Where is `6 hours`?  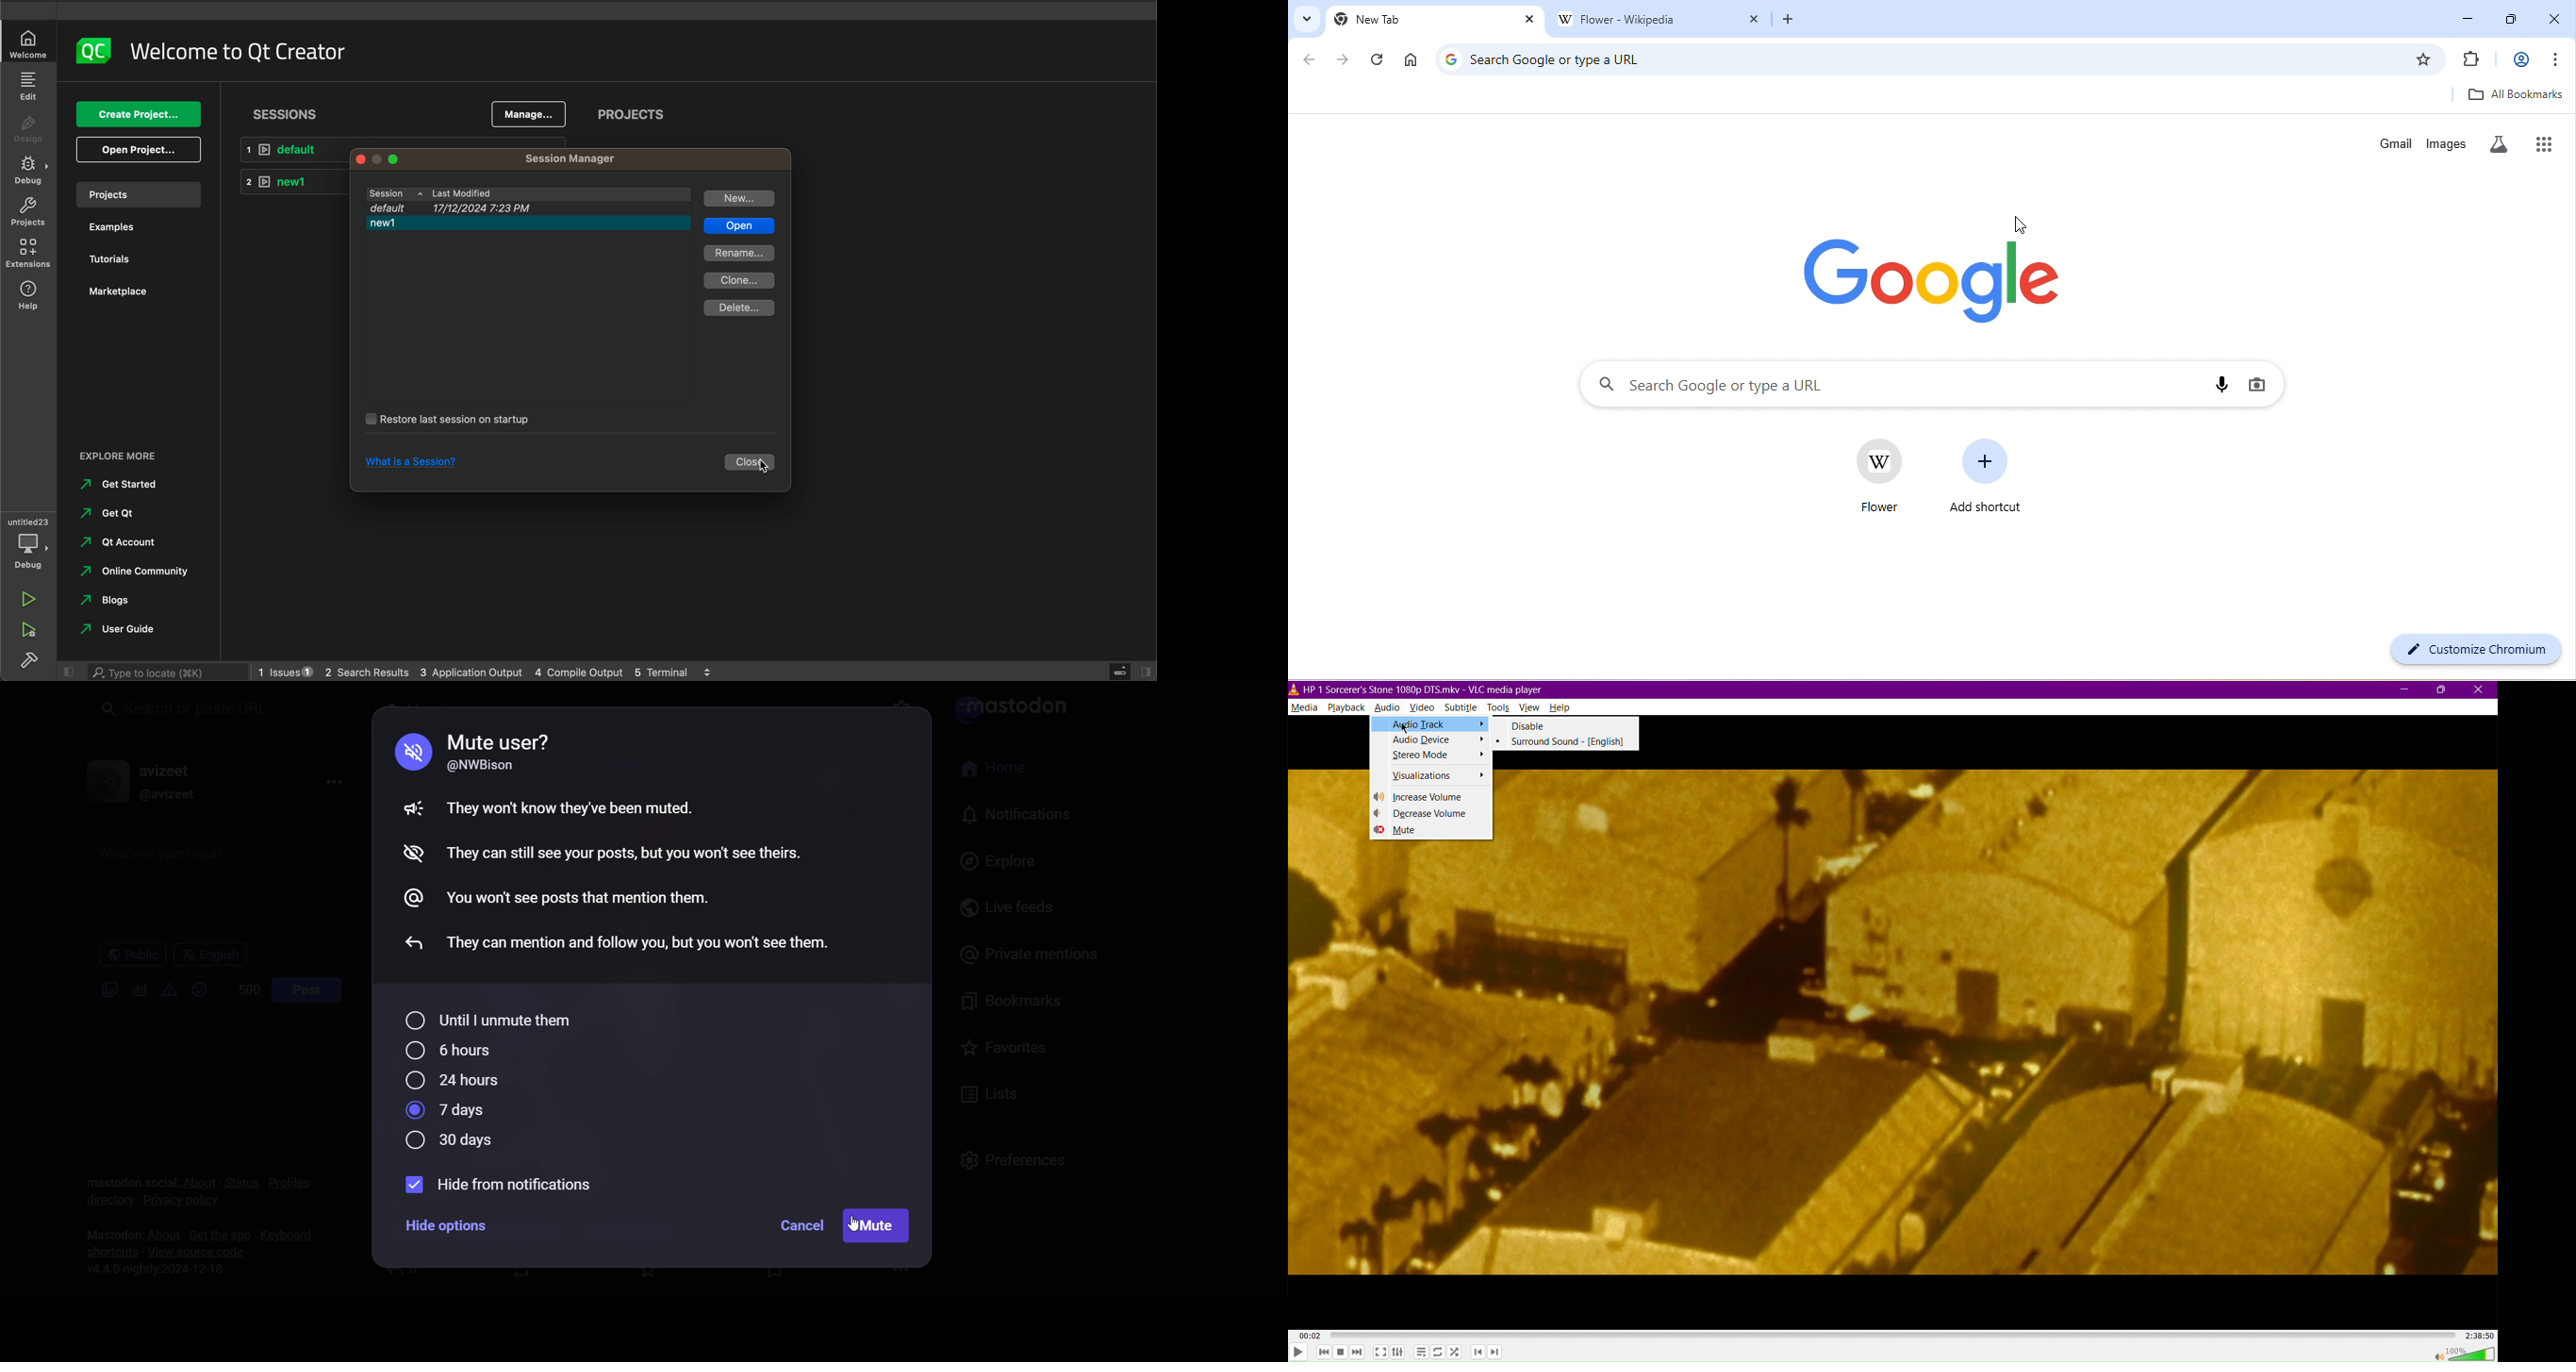
6 hours is located at coordinates (459, 1050).